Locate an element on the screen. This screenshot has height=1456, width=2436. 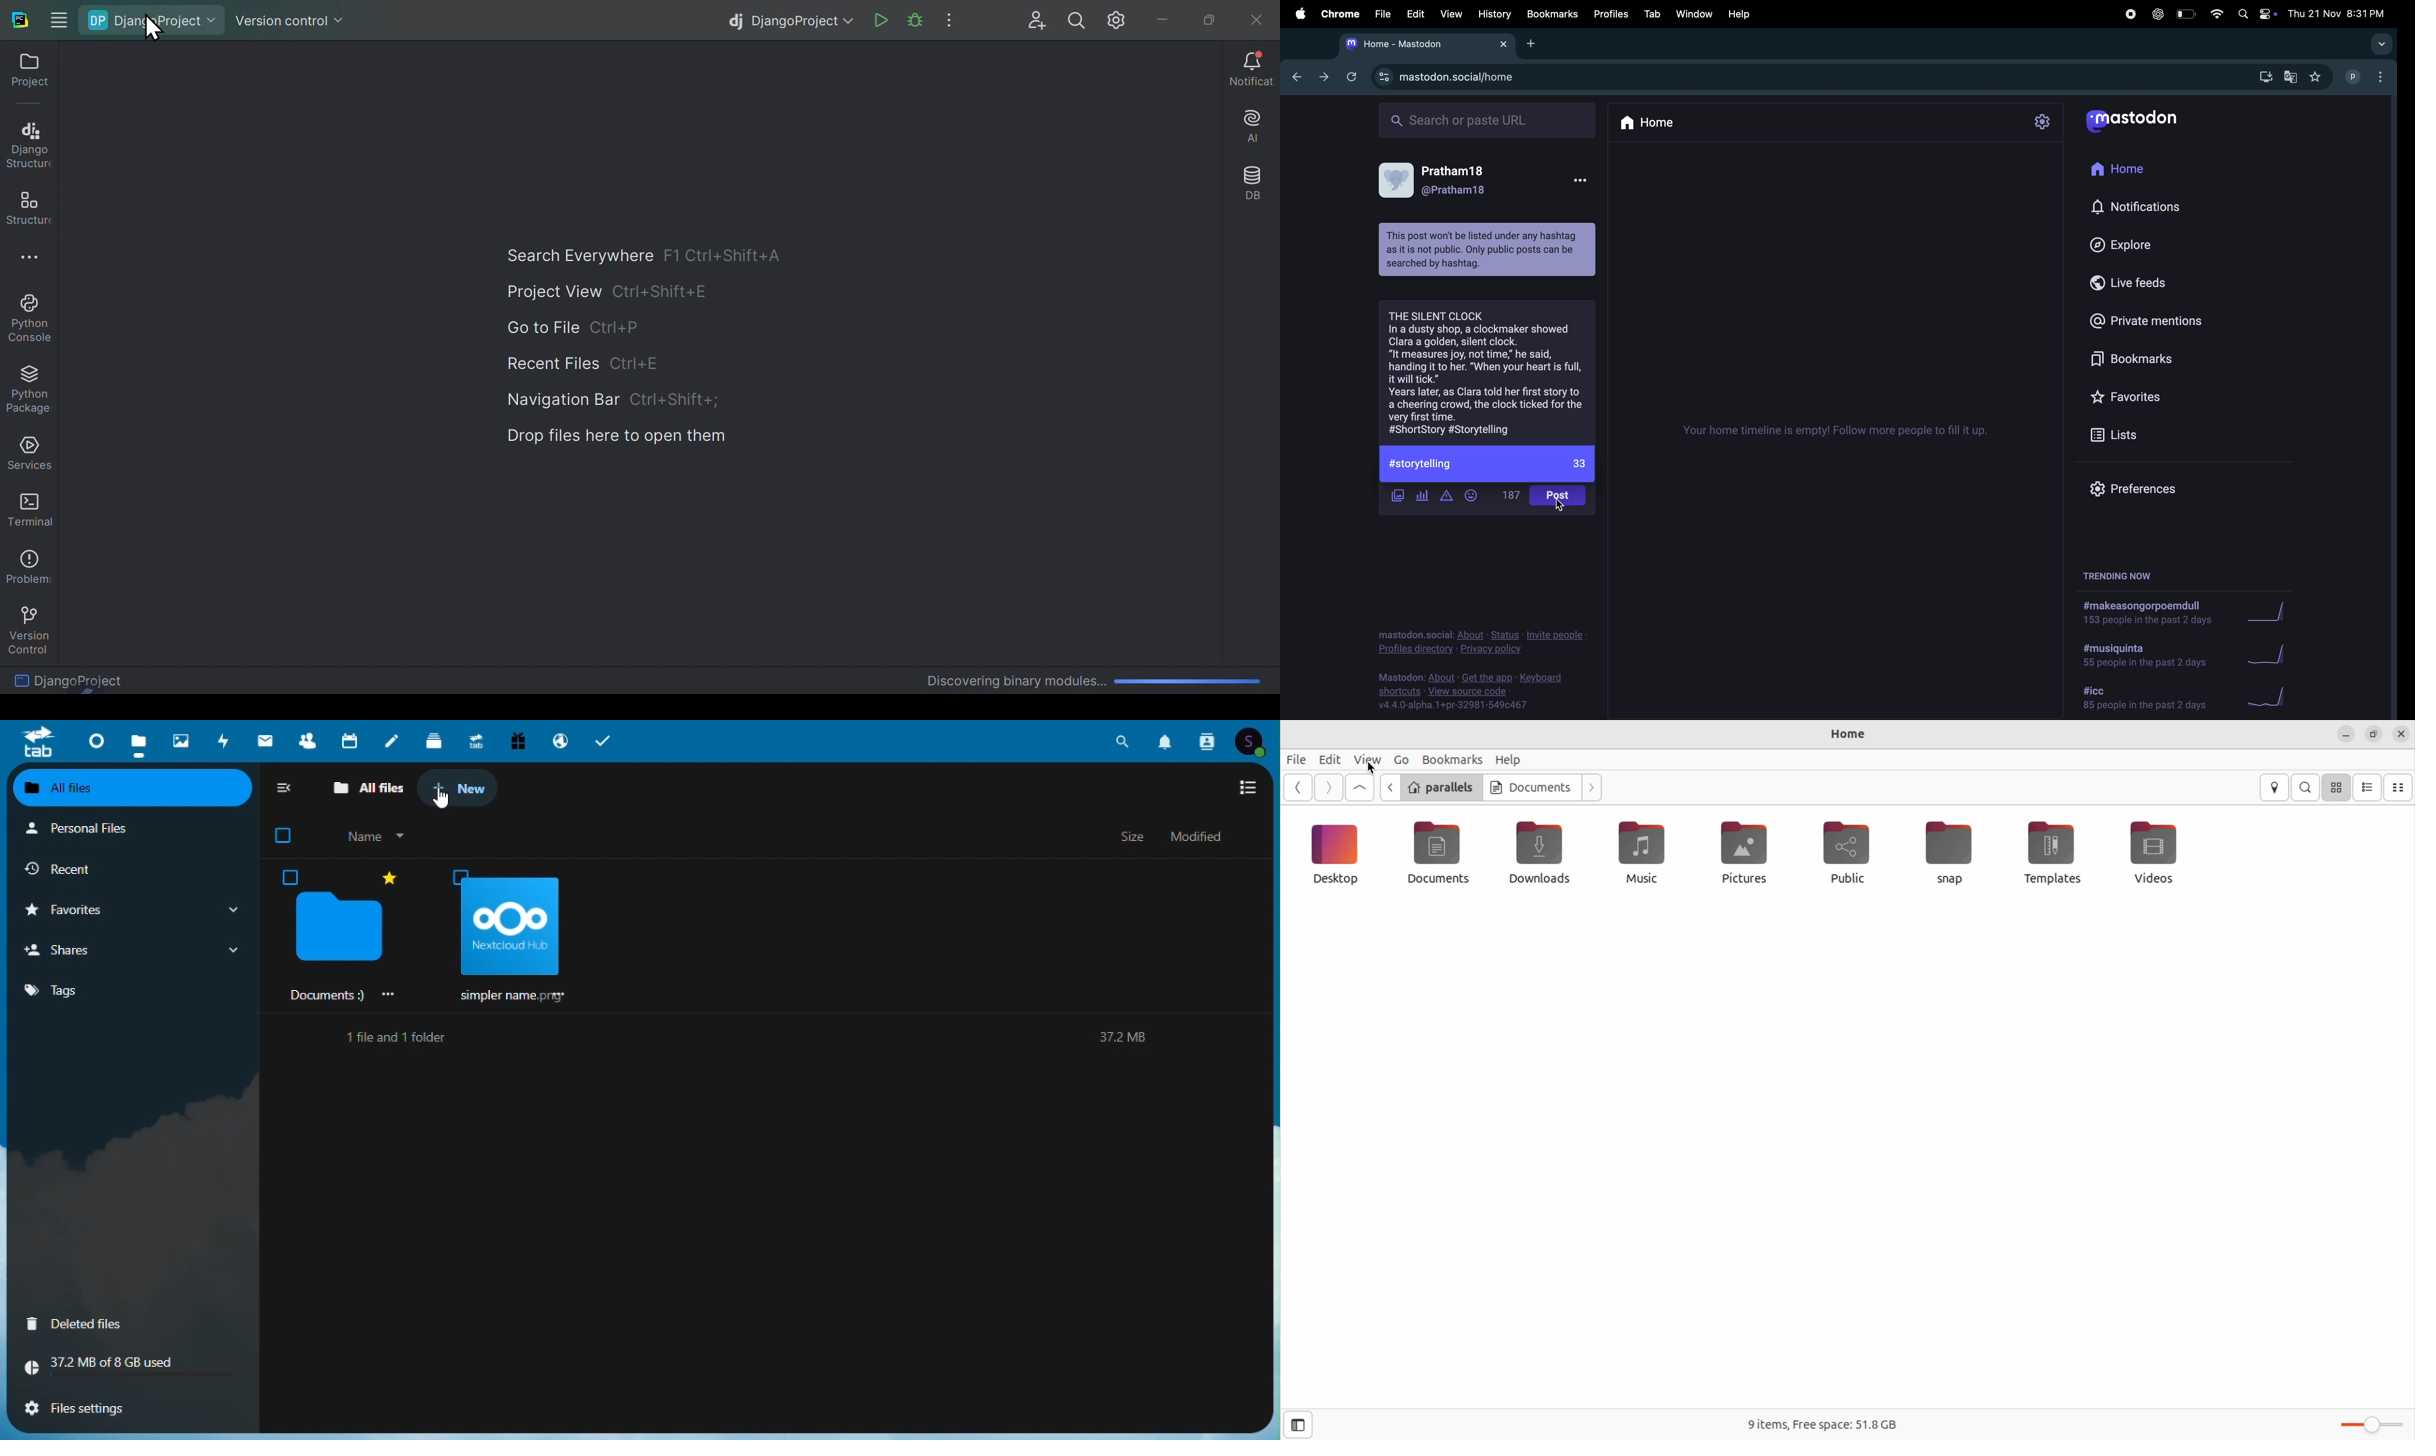
desktop icon is located at coordinates (1332, 855).